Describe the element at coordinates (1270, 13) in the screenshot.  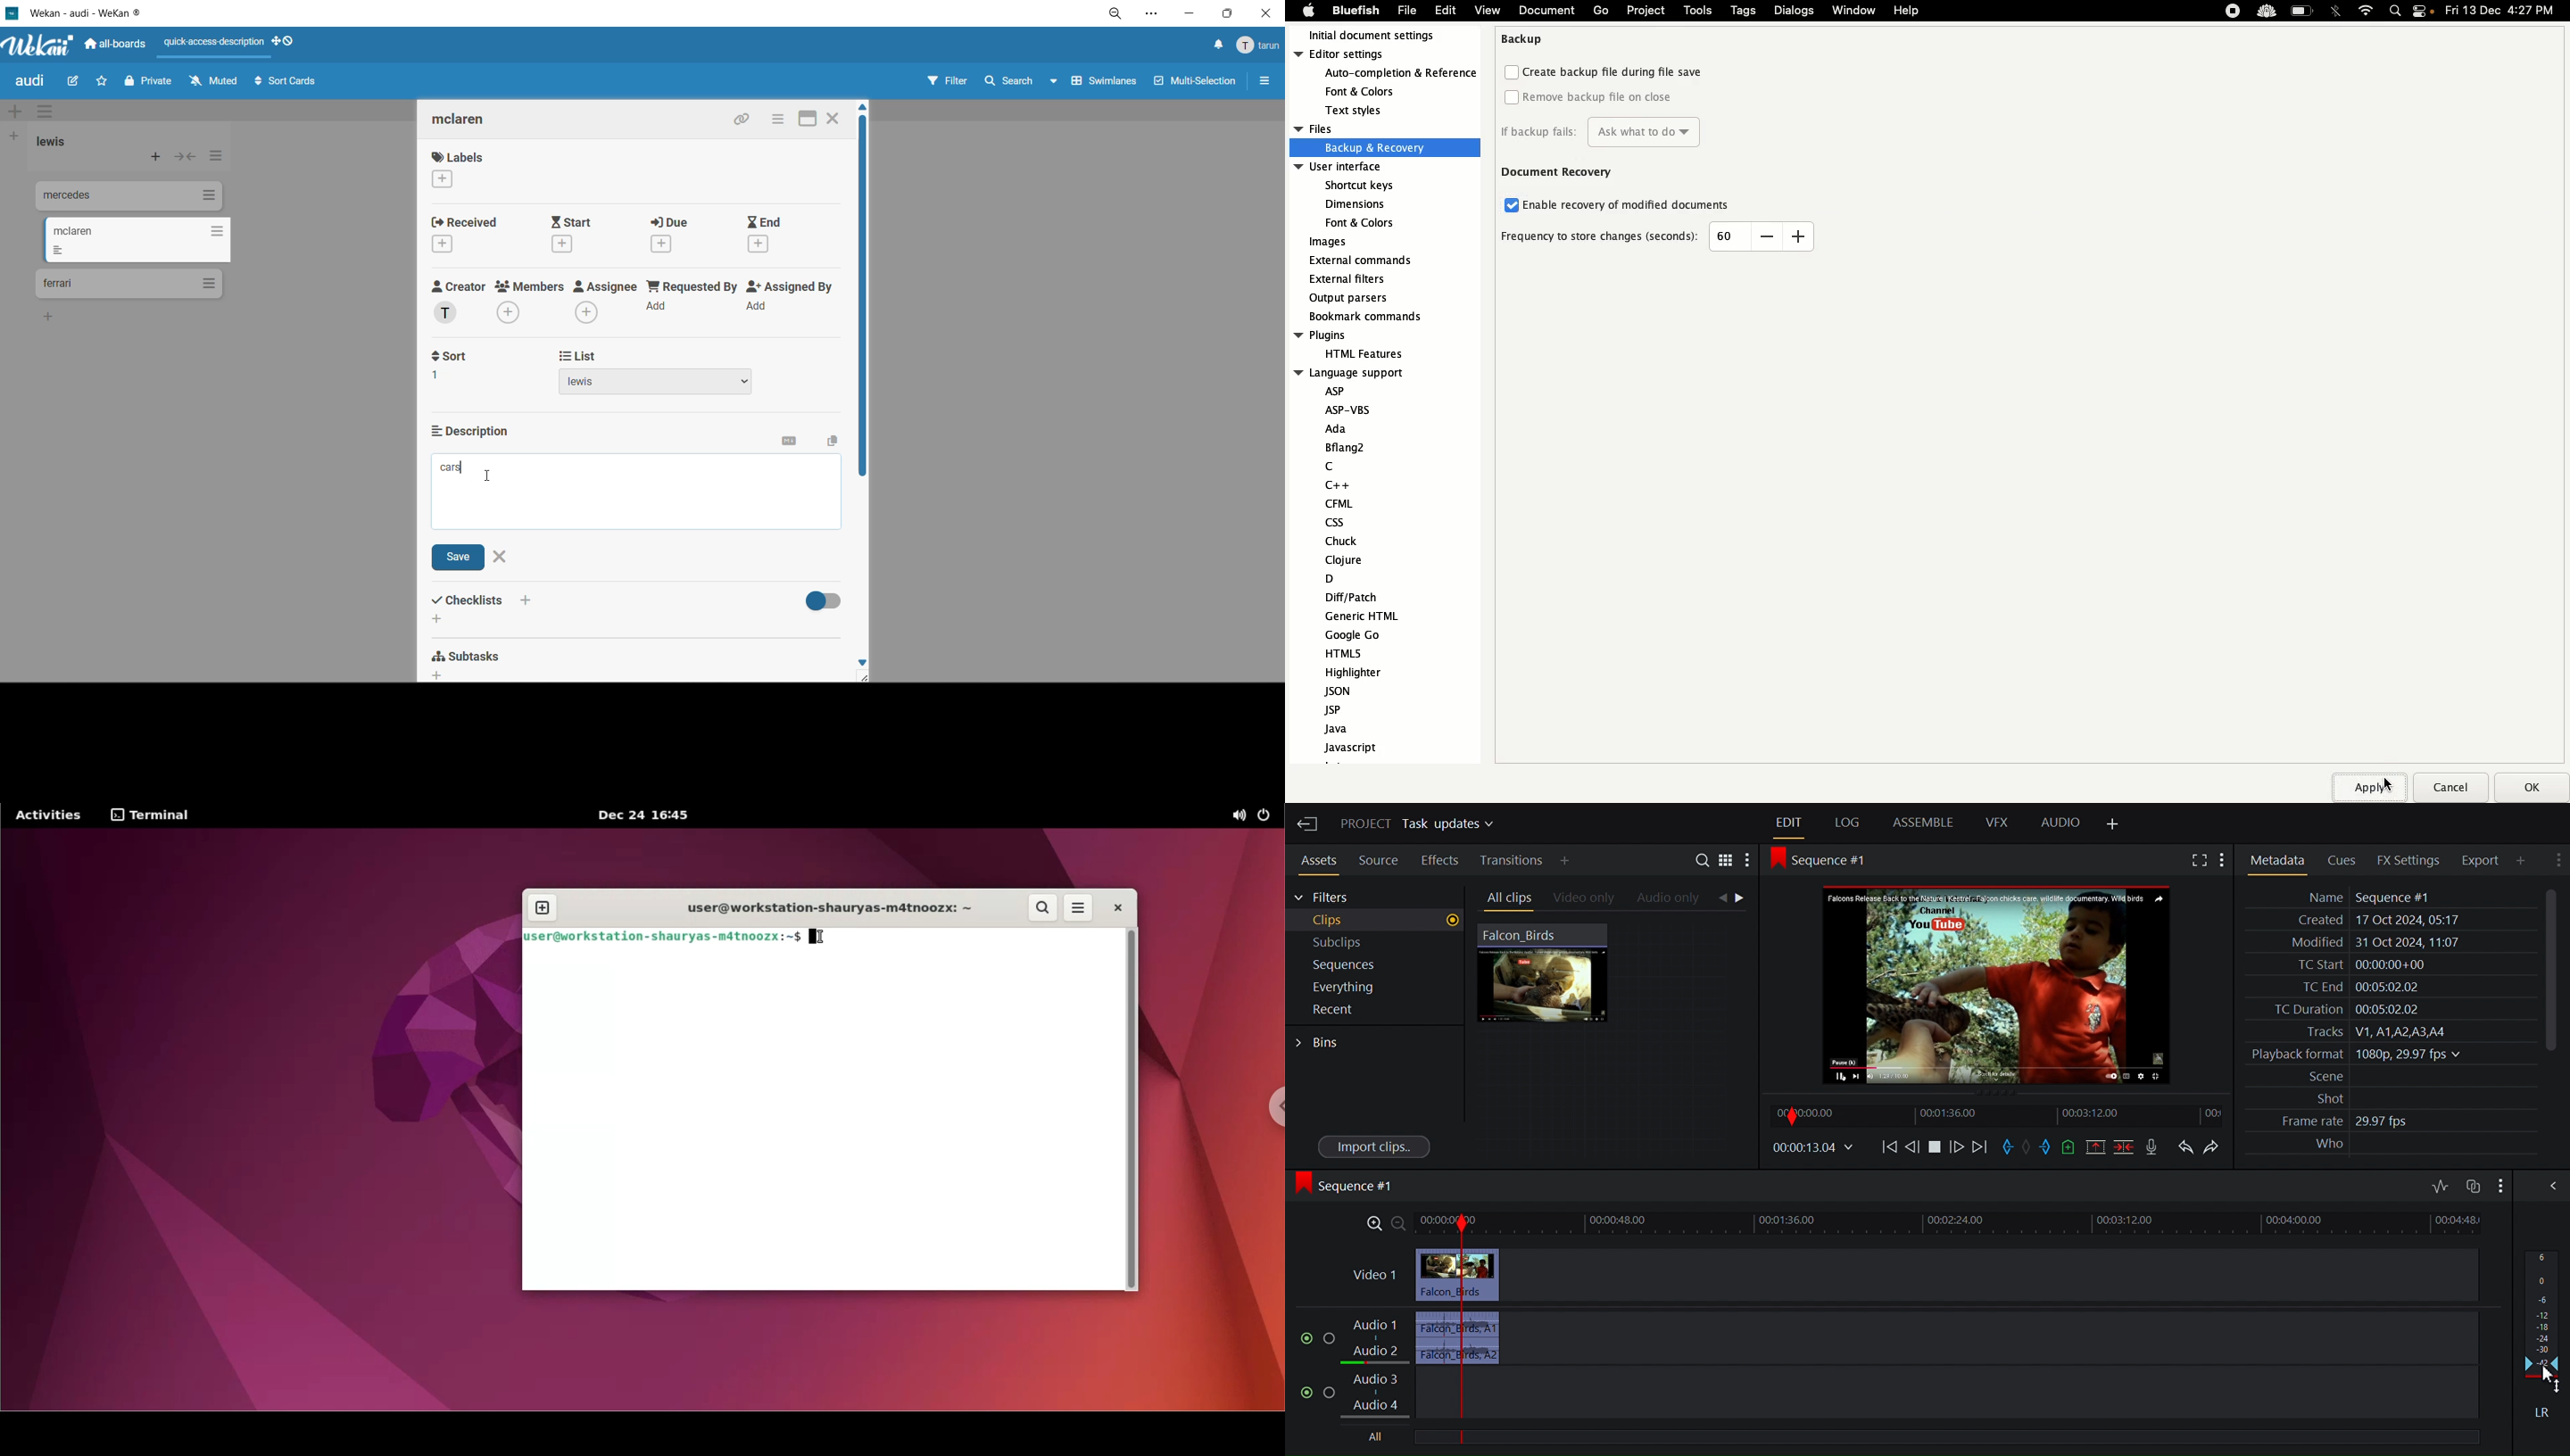
I see `close` at that location.